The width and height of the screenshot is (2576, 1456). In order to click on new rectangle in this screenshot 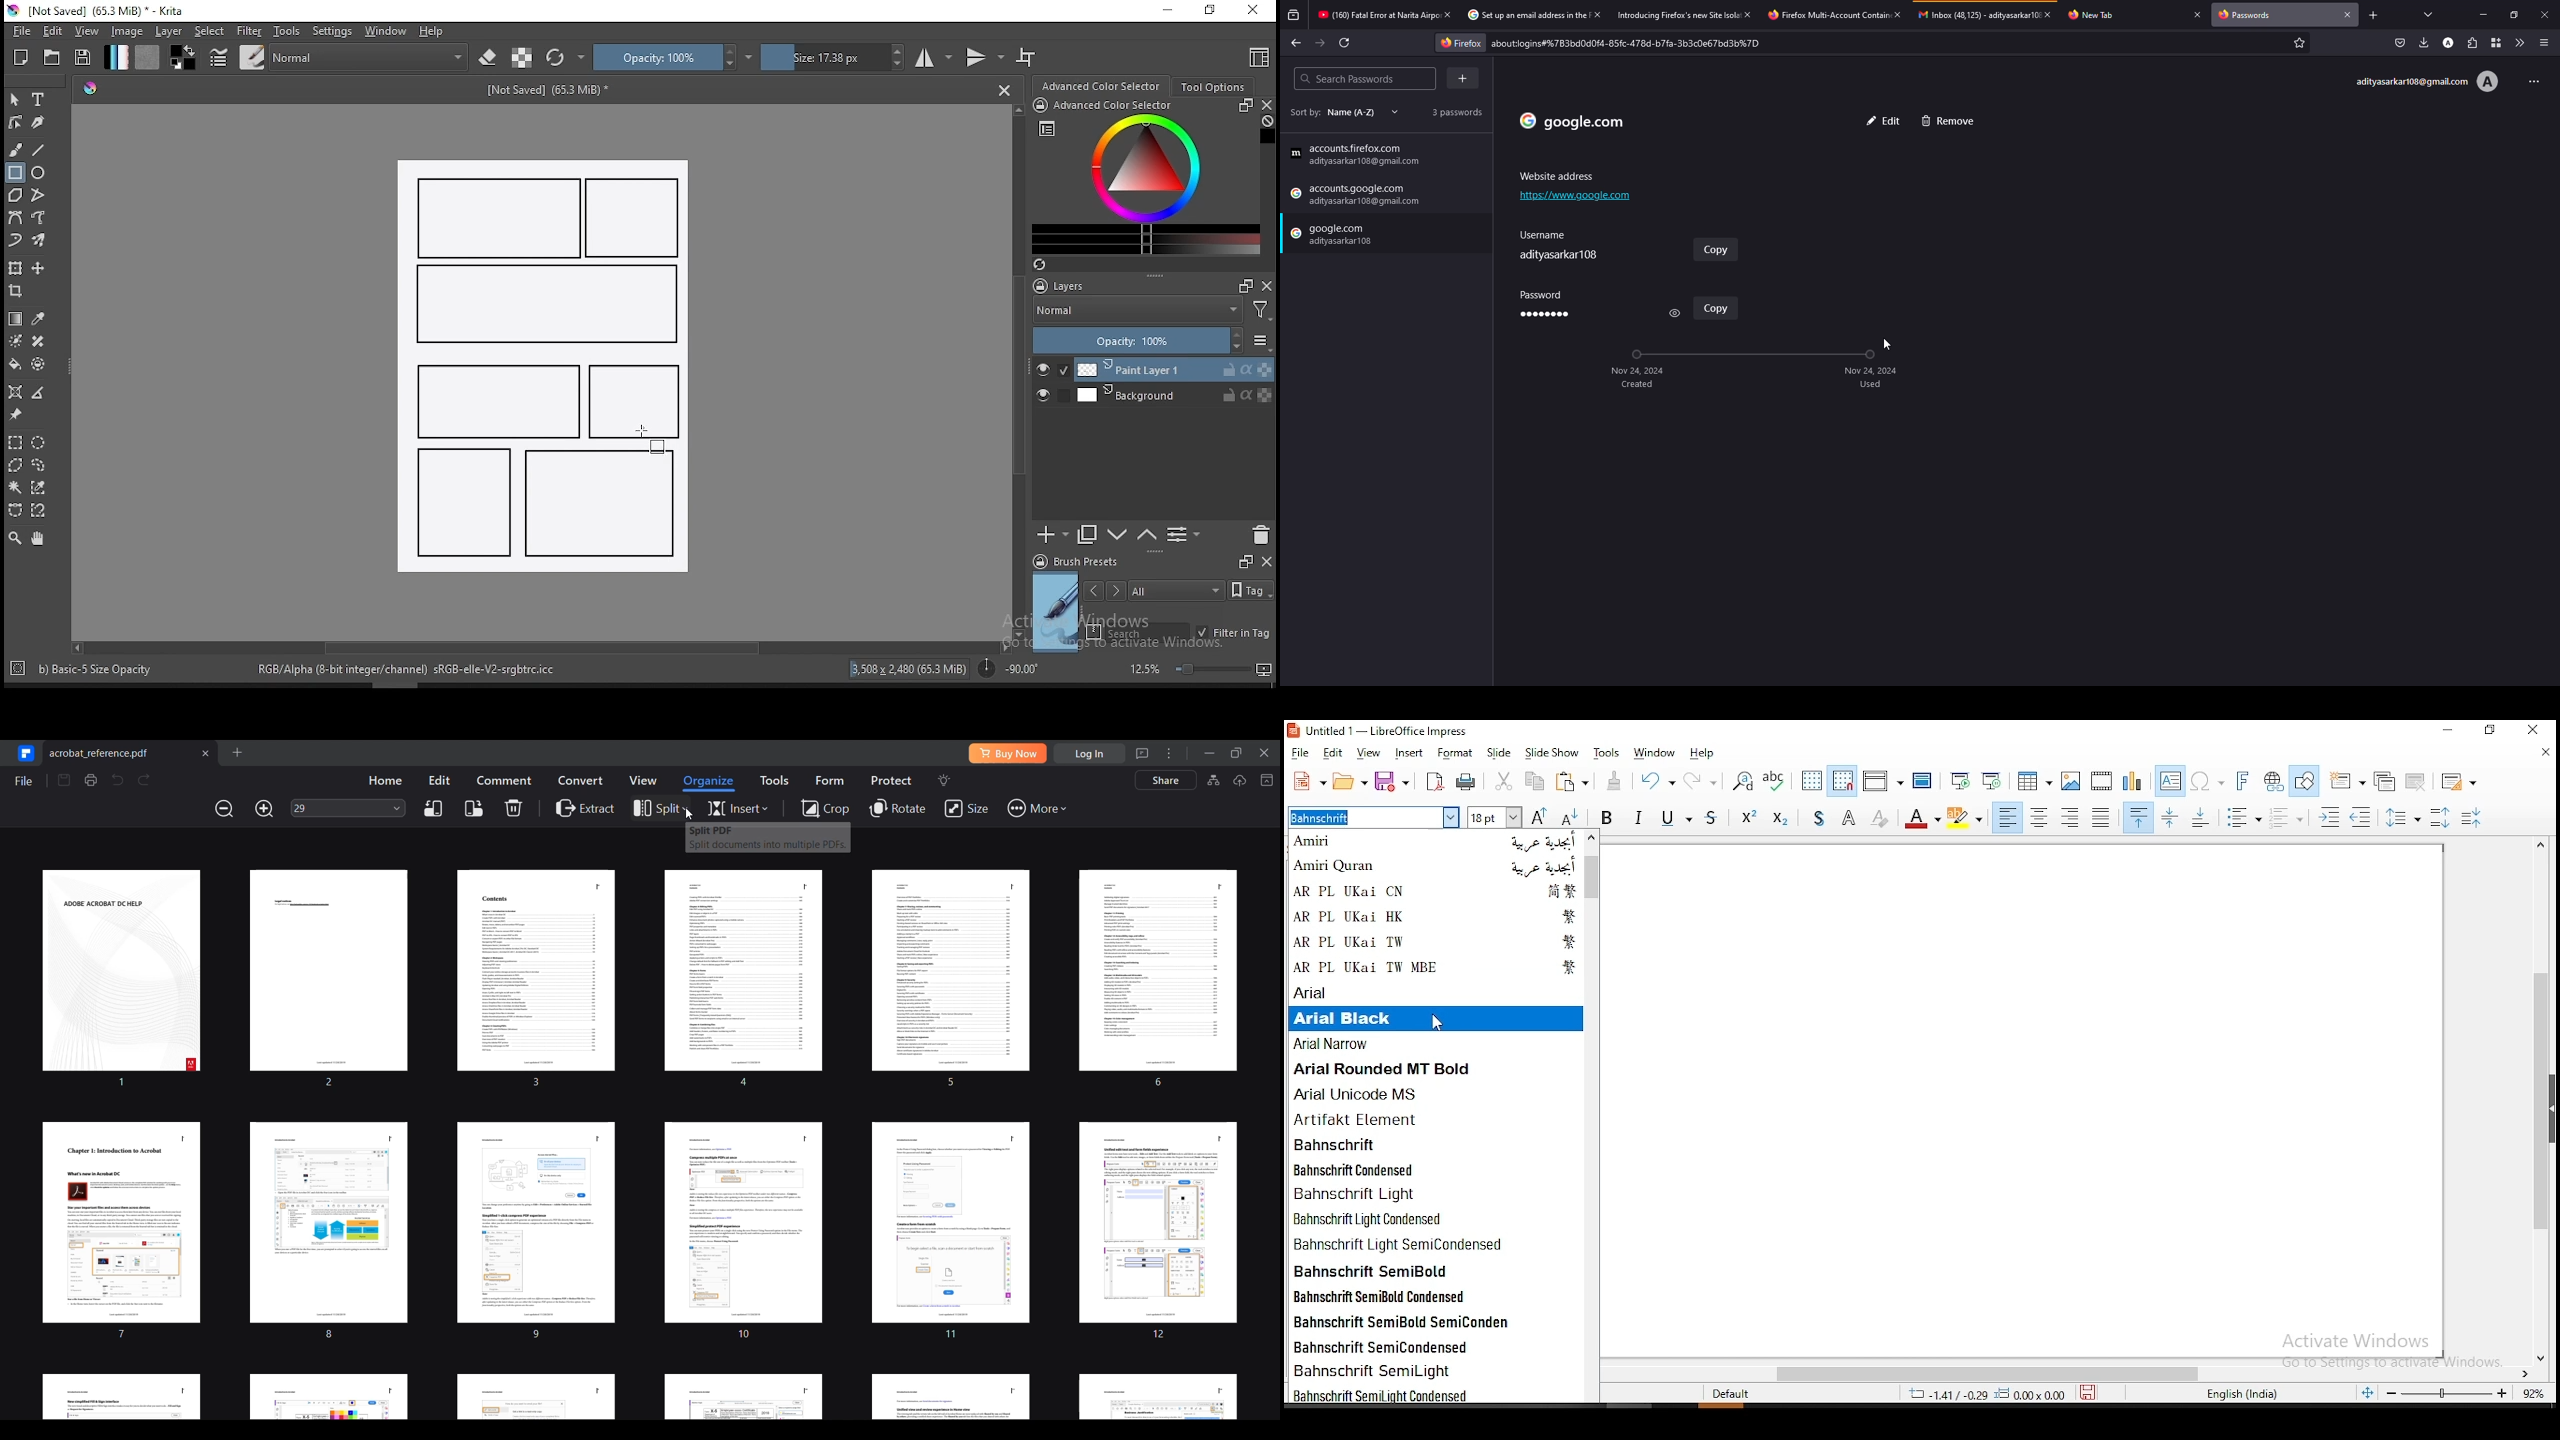, I will do `click(634, 402)`.